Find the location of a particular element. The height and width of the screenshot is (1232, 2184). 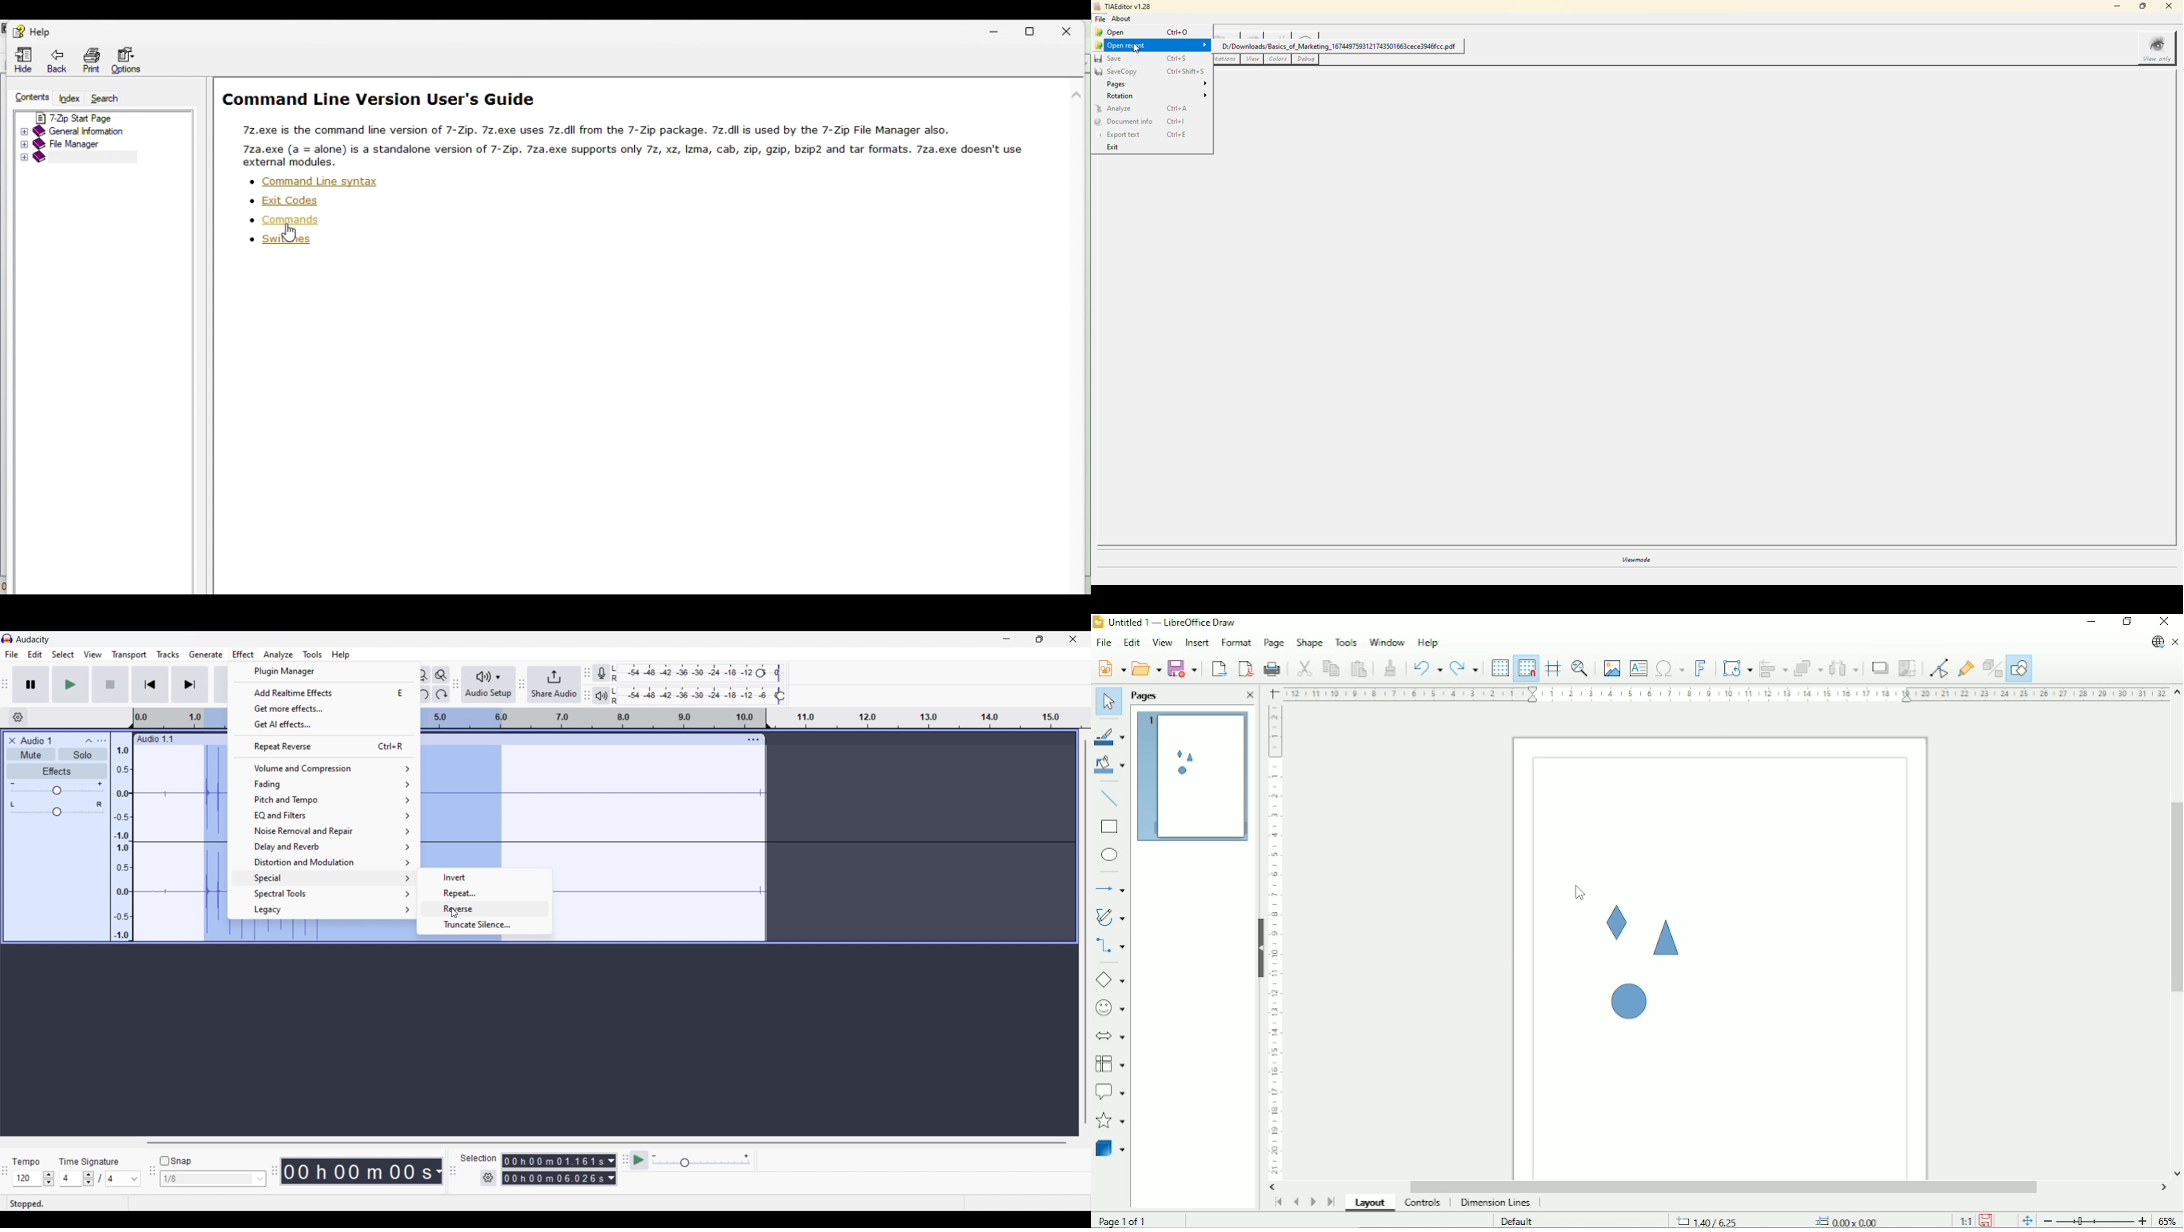

Controls is located at coordinates (1423, 1204).